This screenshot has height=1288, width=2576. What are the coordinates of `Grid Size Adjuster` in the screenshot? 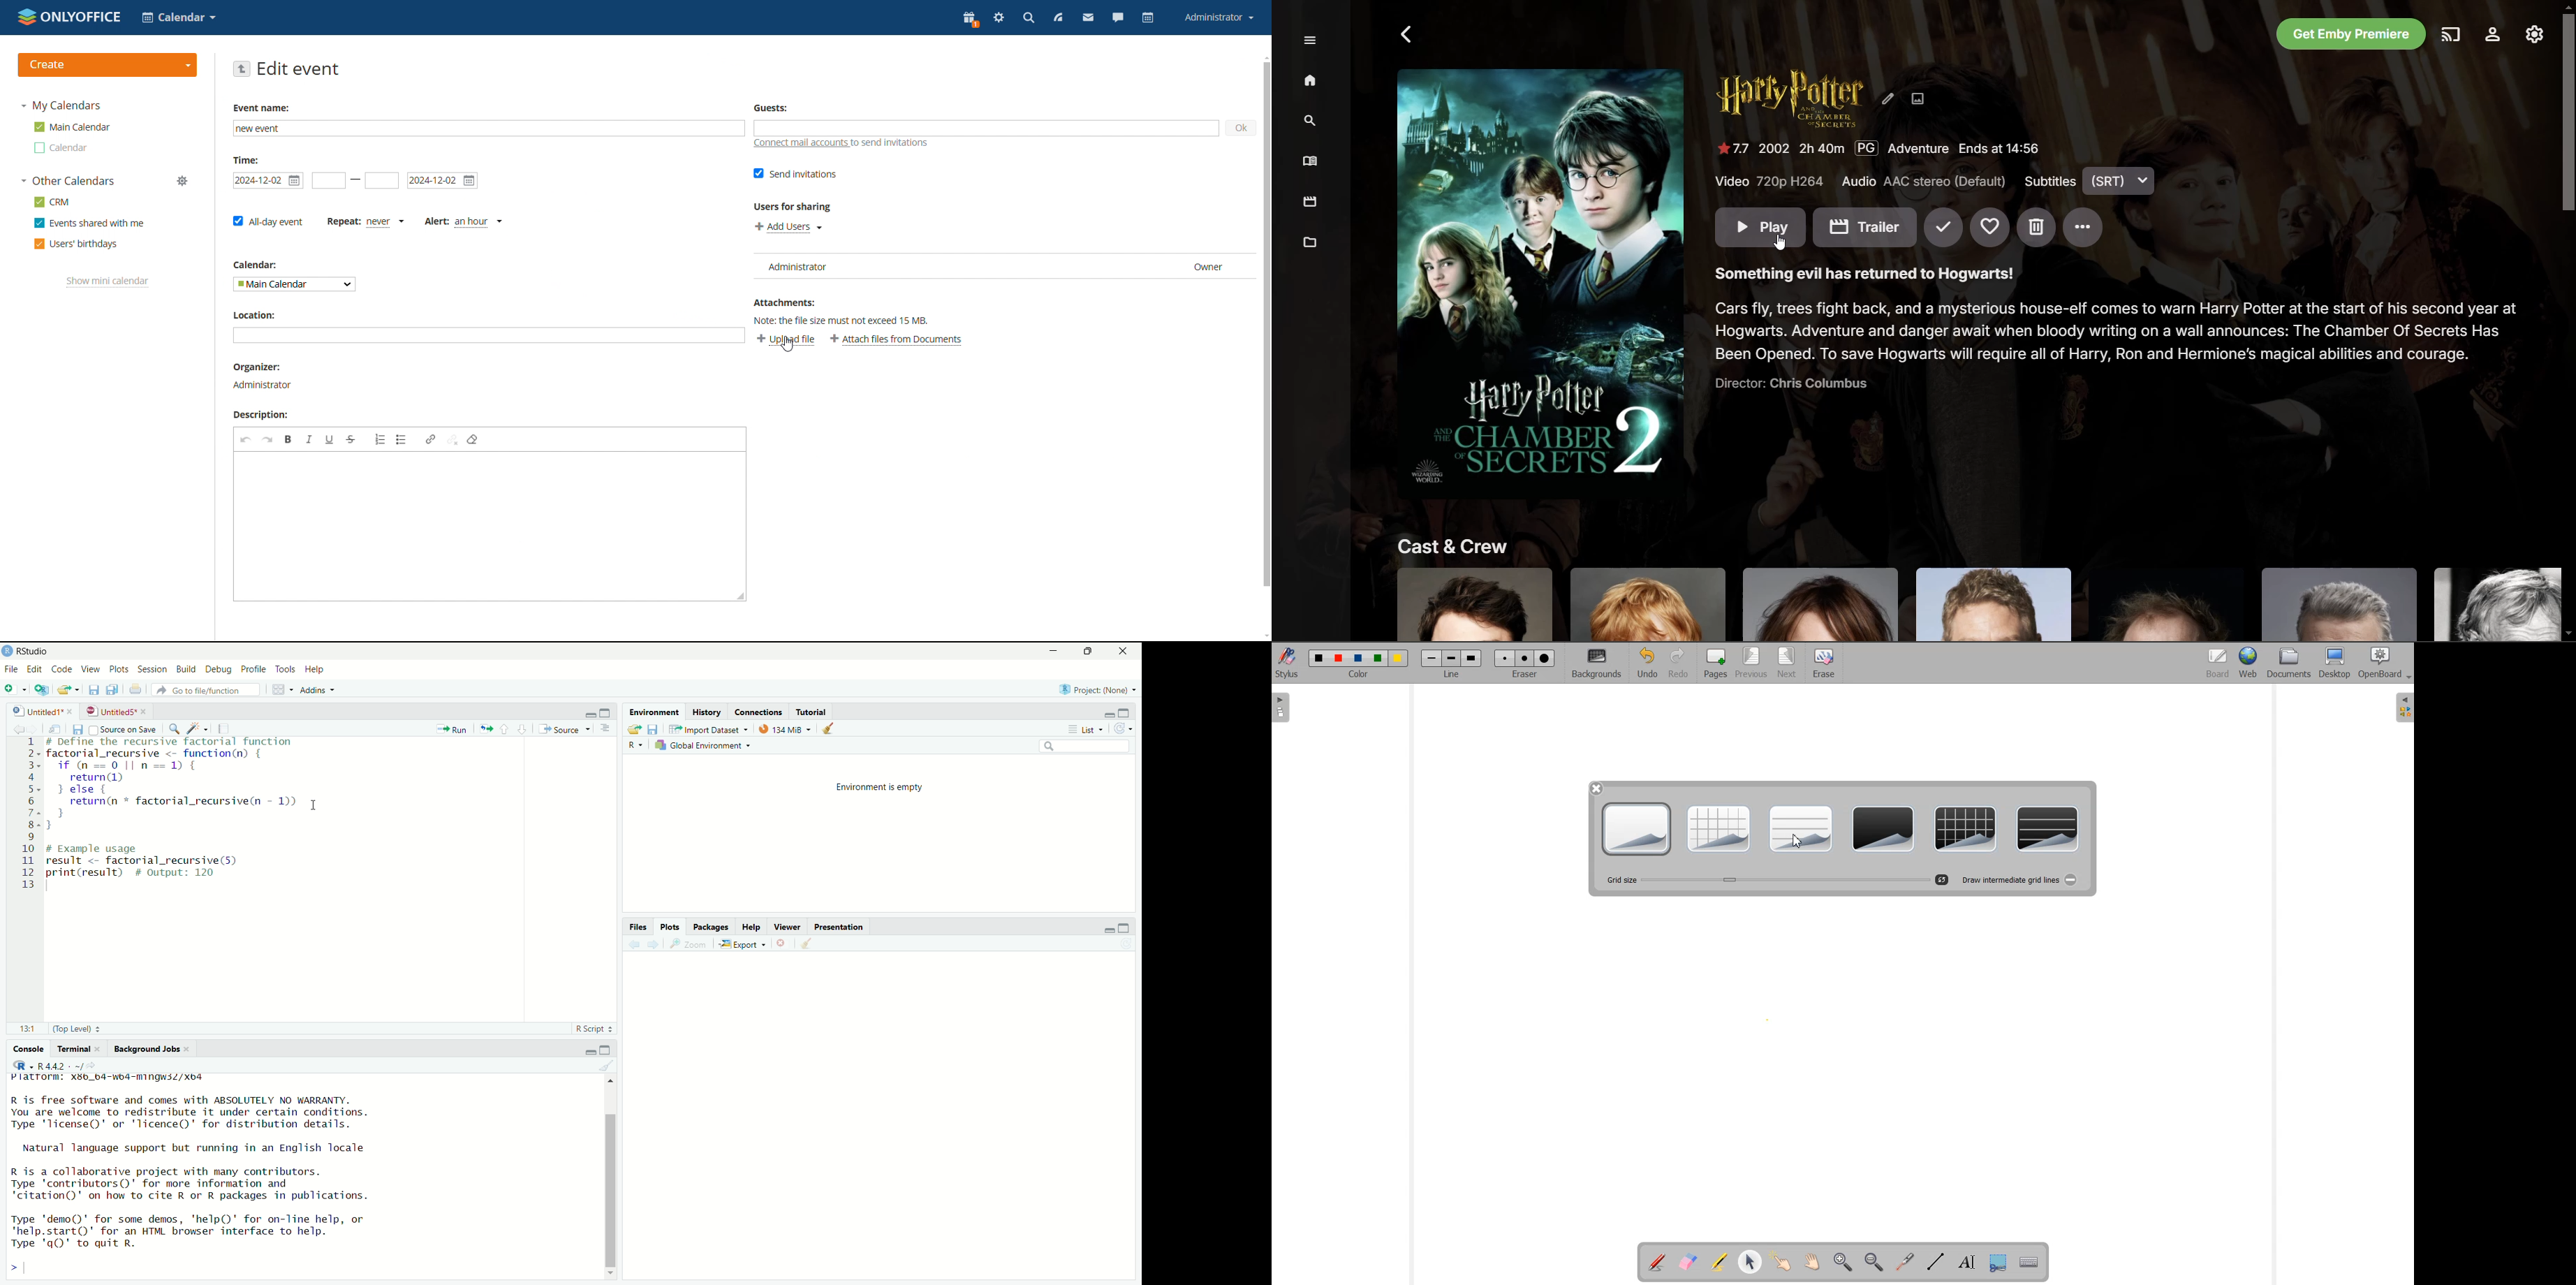 It's located at (1768, 881).